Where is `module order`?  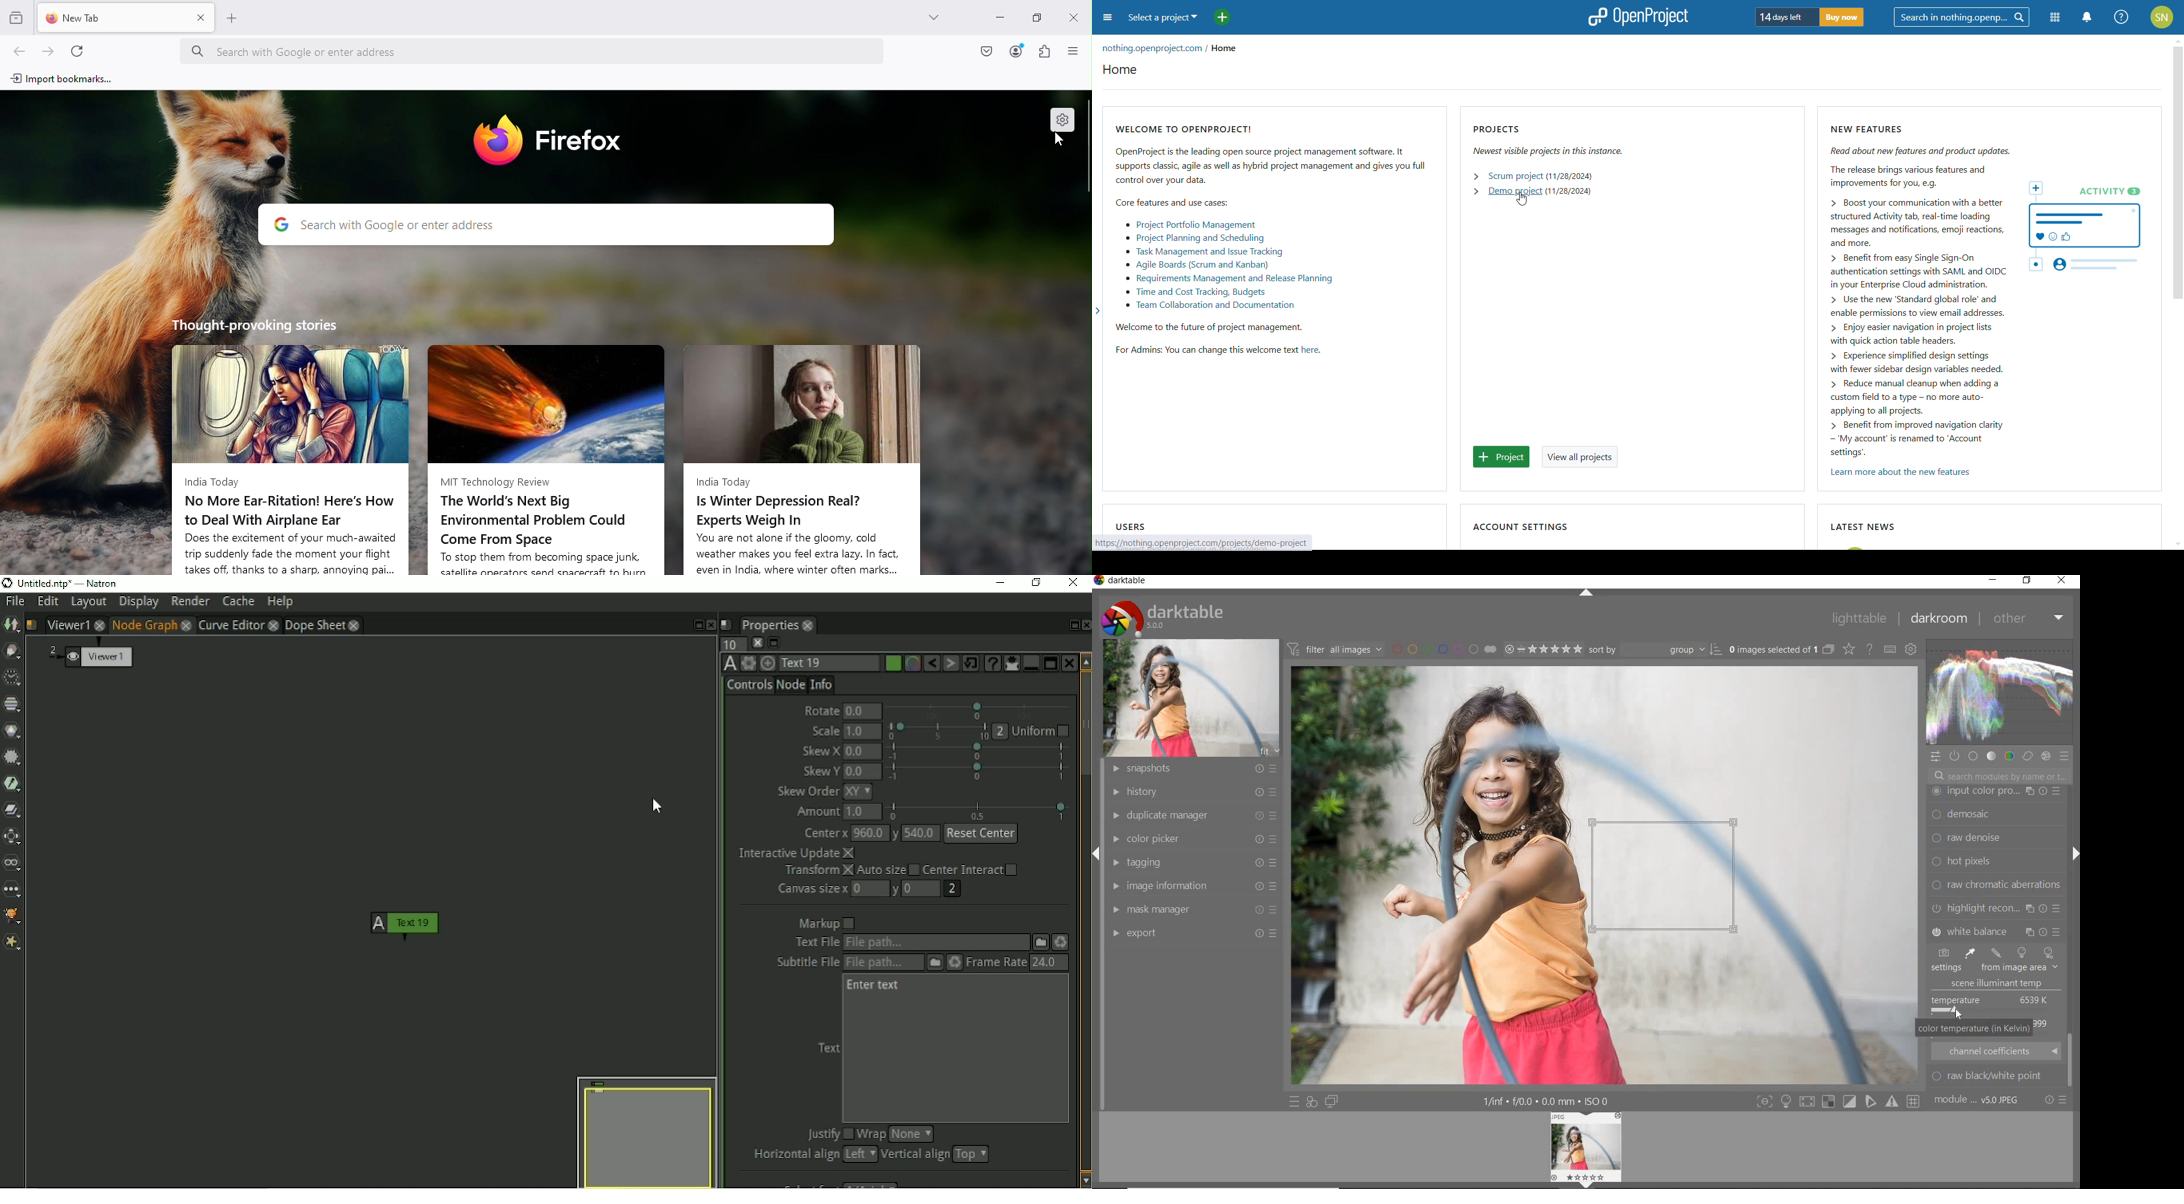 module order is located at coordinates (1978, 1101).